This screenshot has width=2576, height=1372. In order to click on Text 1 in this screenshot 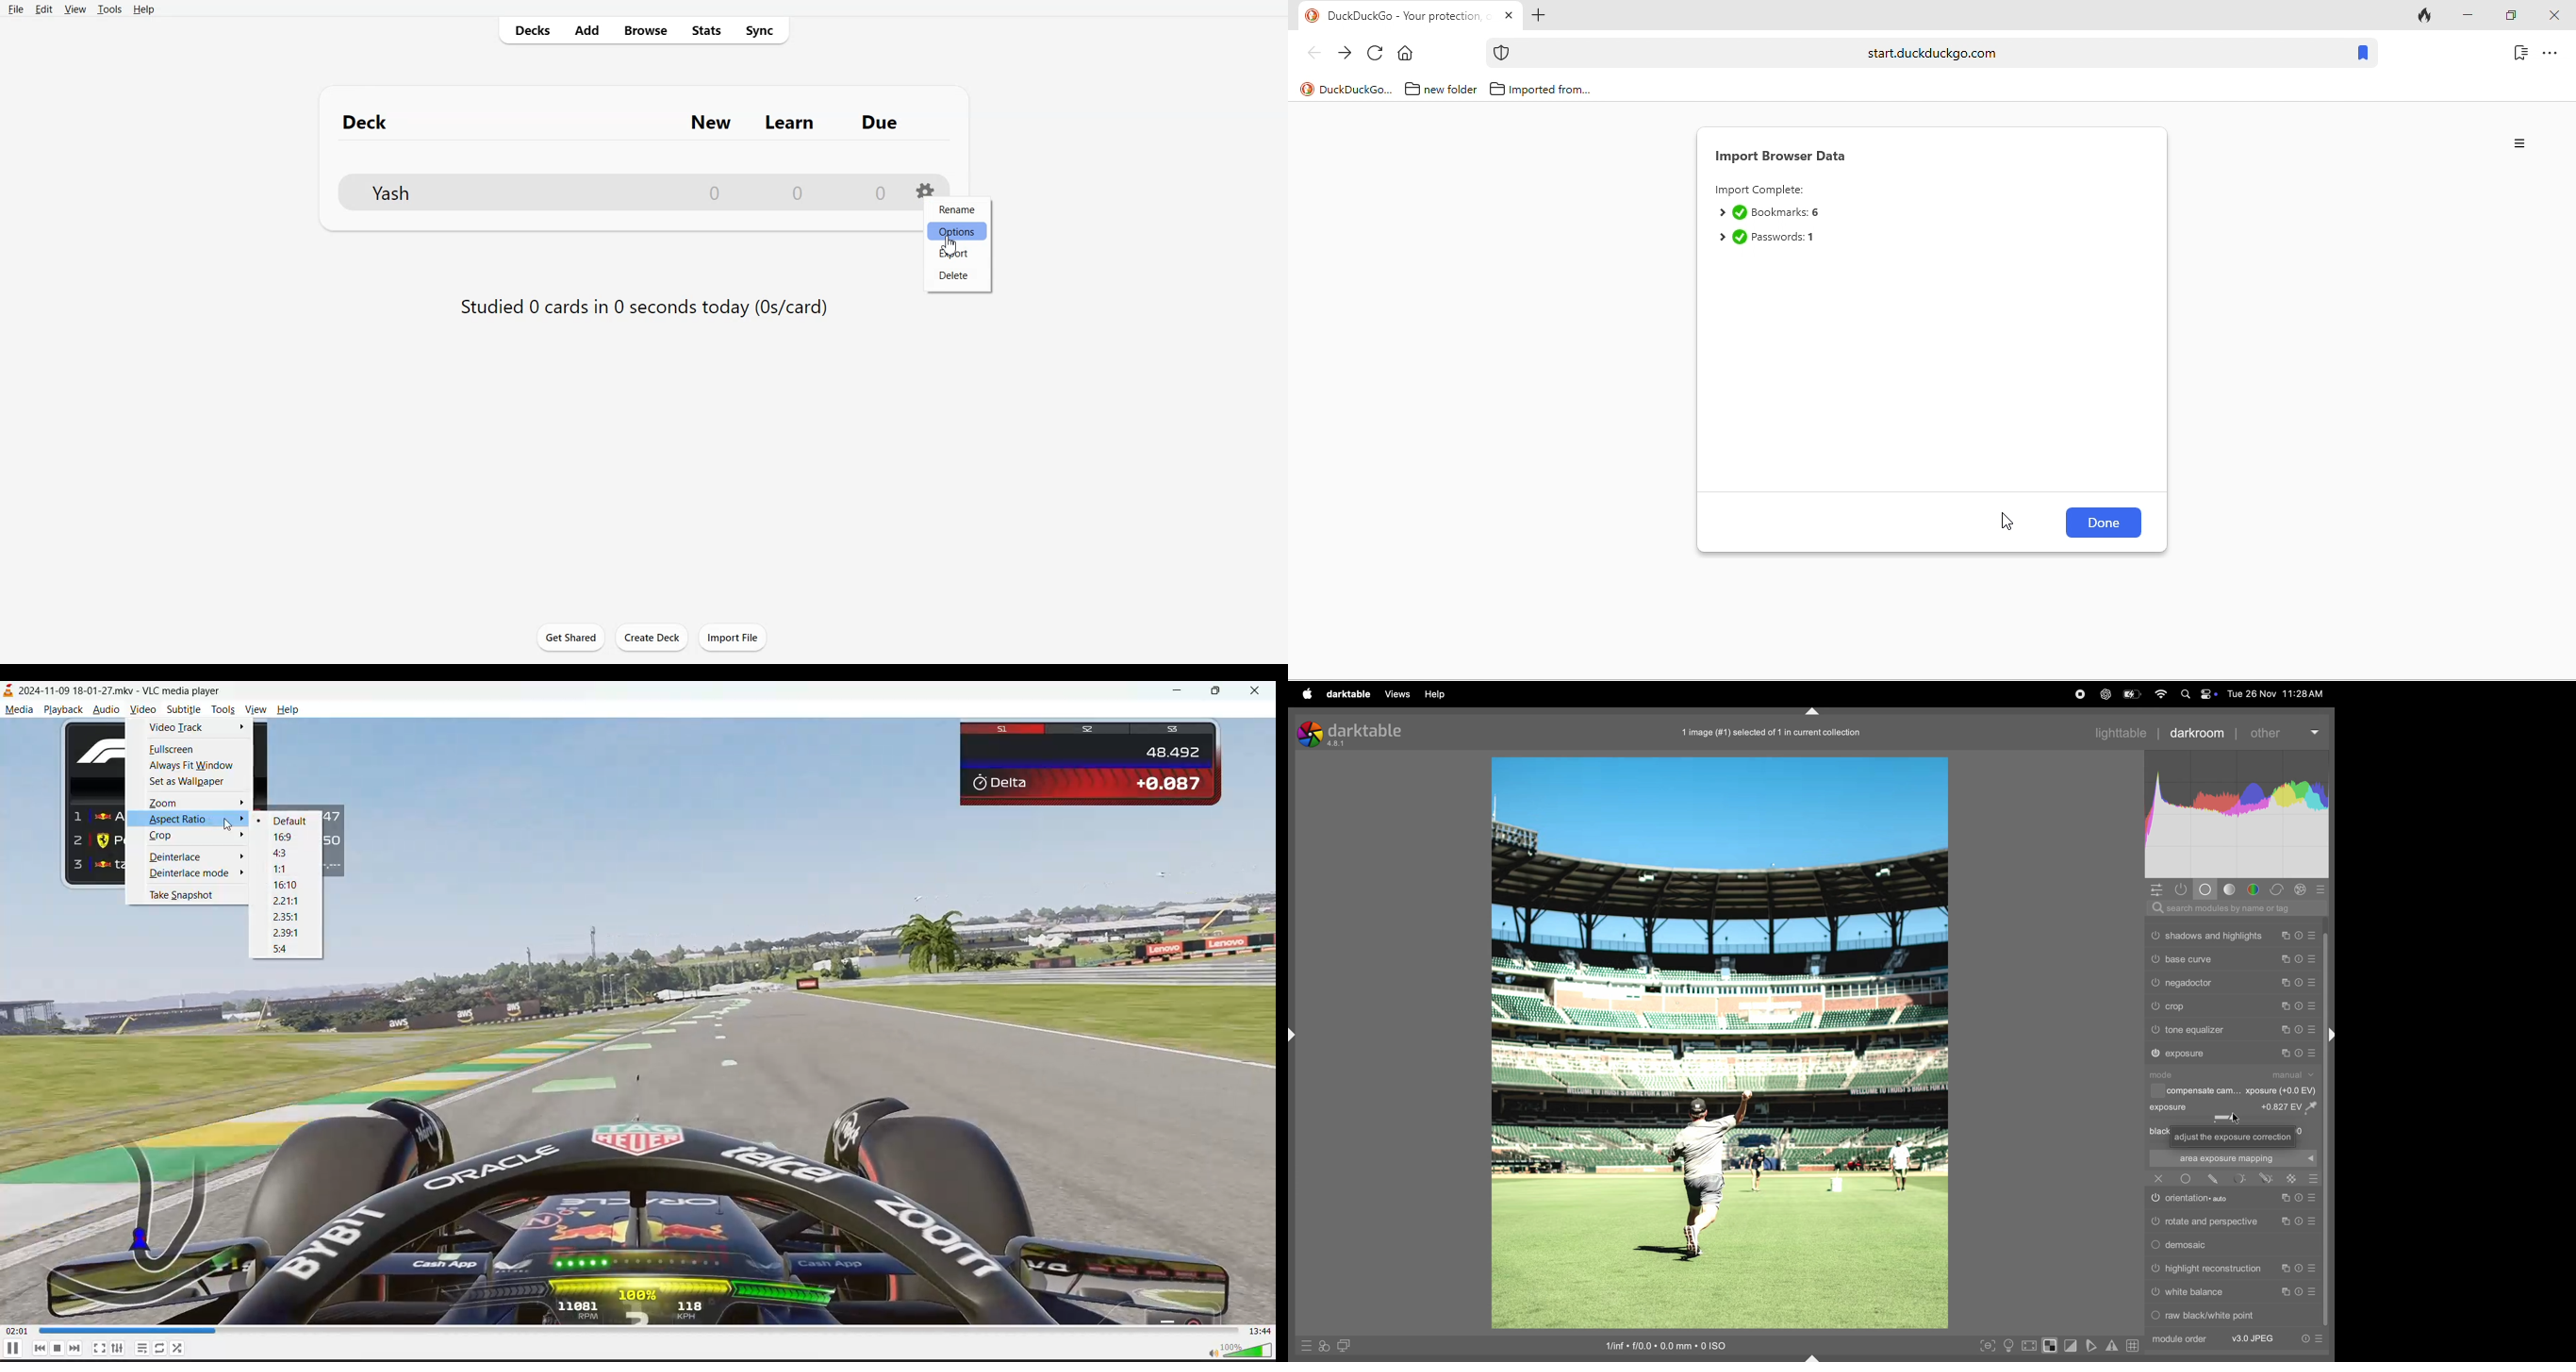, I will do `click(634, 121)`.